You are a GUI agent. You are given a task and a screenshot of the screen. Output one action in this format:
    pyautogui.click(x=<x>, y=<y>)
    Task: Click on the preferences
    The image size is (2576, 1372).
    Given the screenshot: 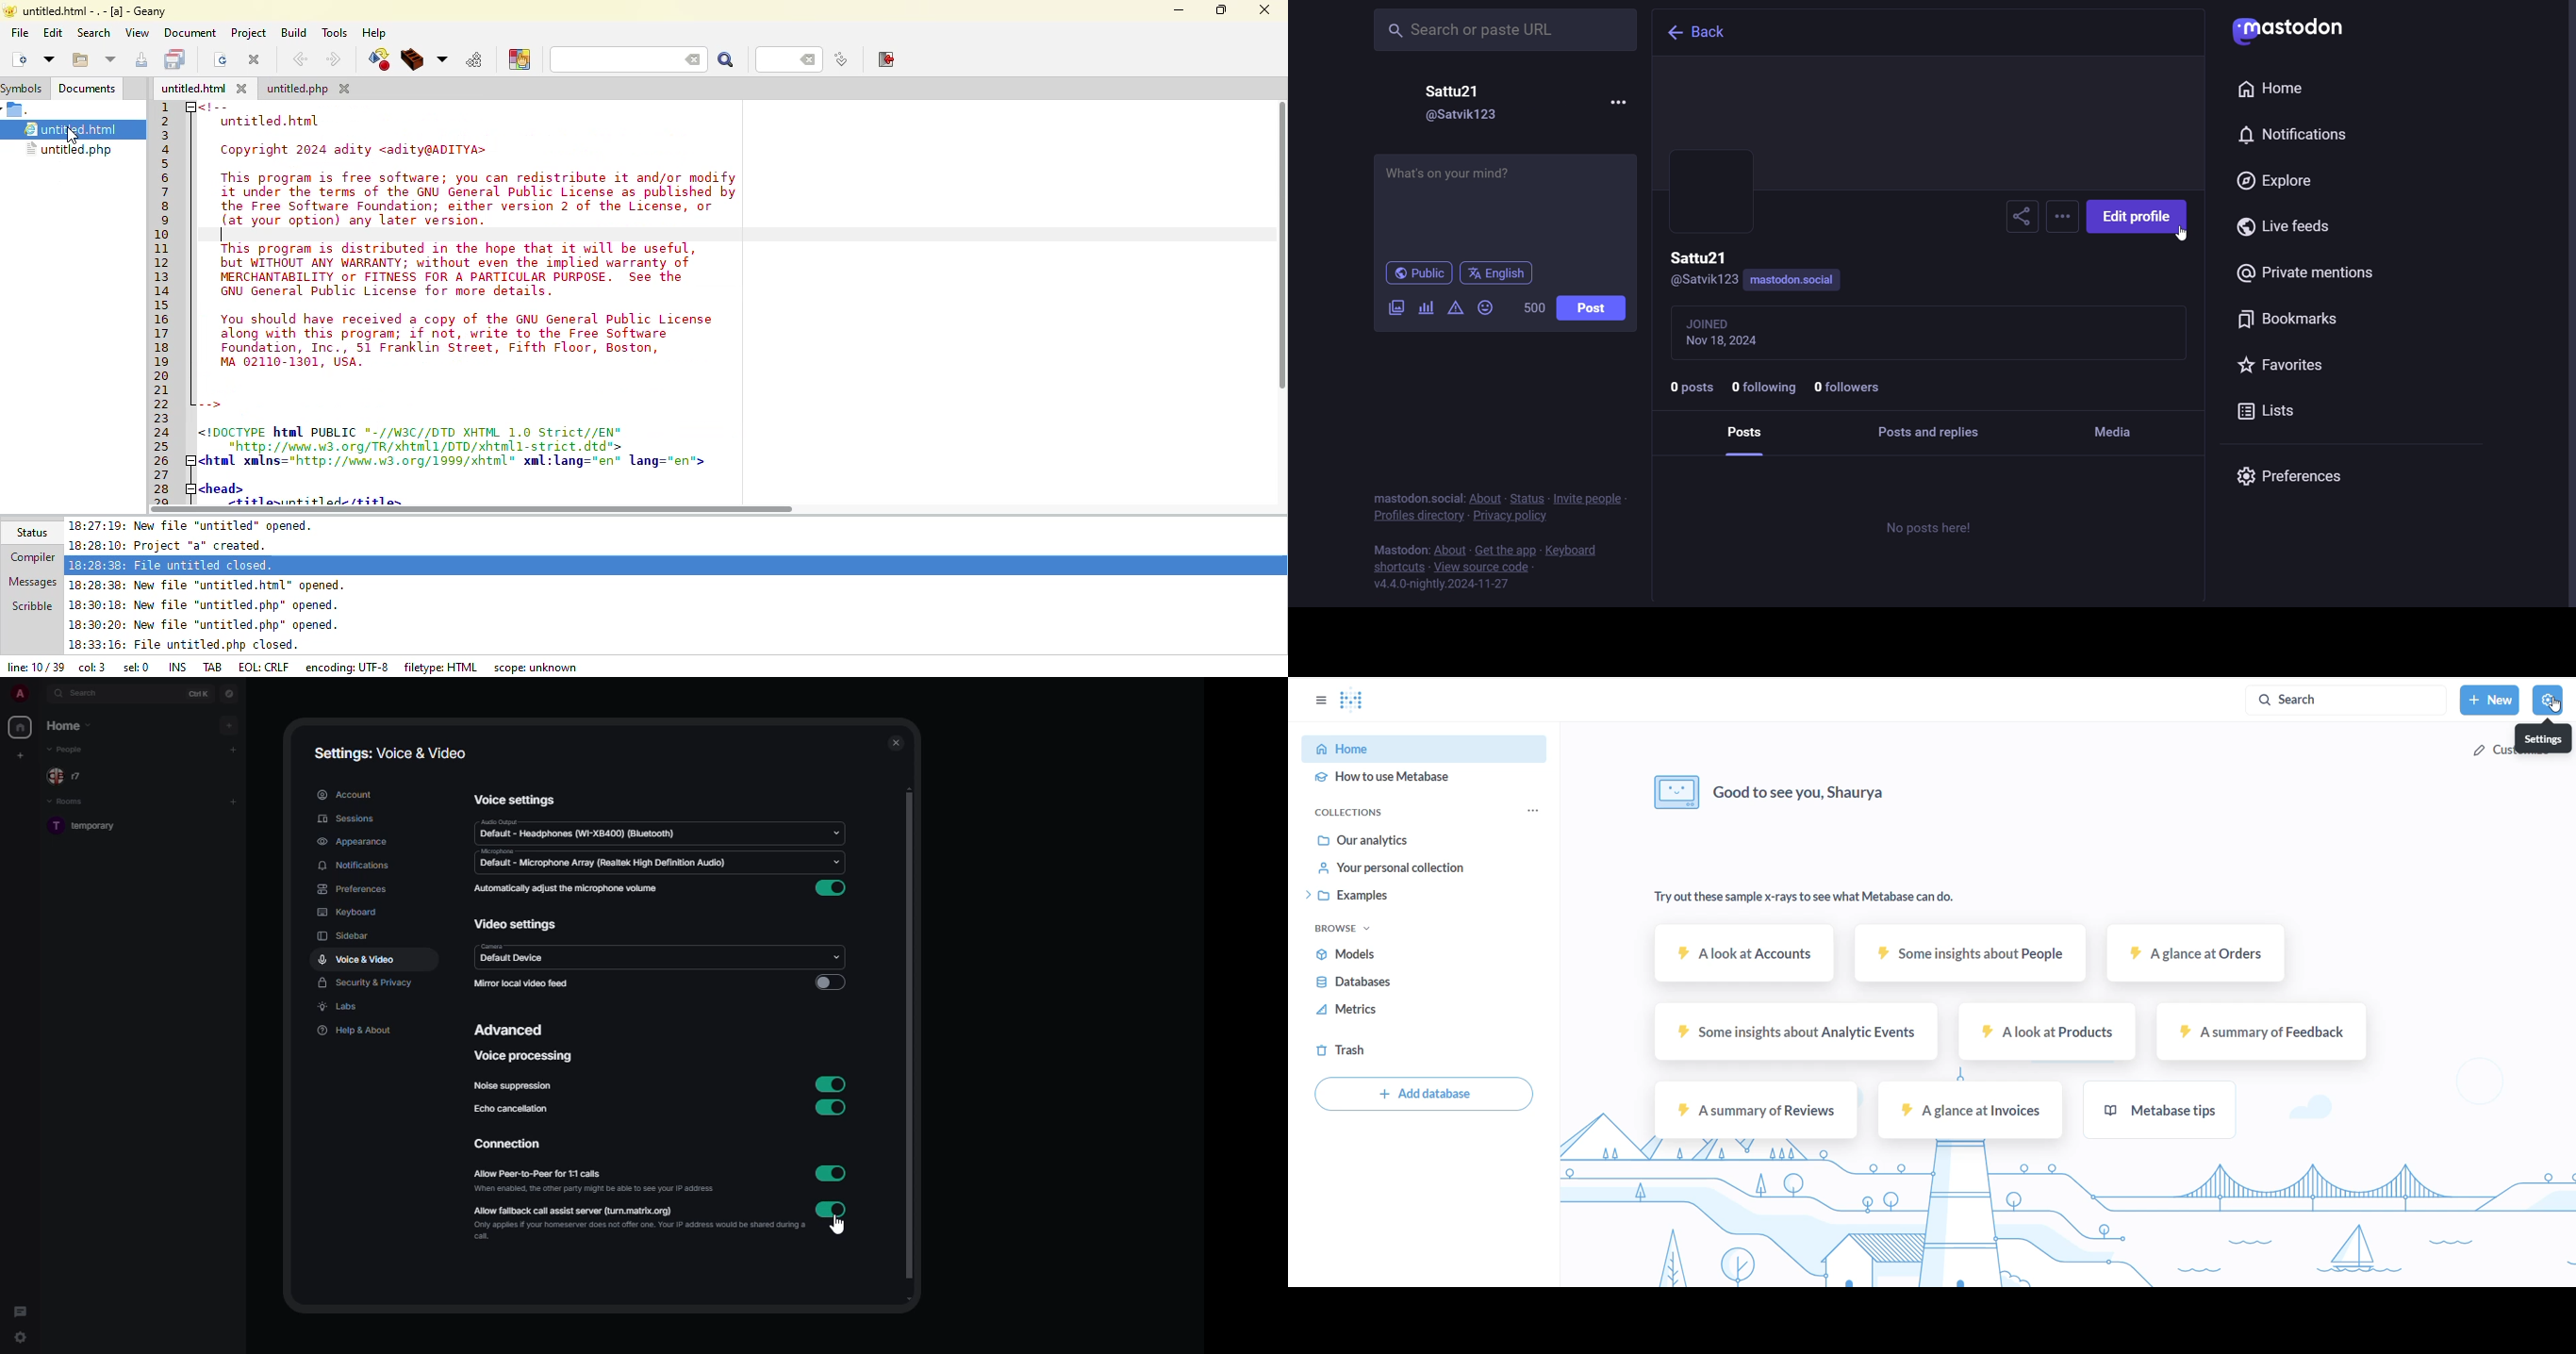 What is the action you would take?
    pyautogui.click(x=354, y=889)
    